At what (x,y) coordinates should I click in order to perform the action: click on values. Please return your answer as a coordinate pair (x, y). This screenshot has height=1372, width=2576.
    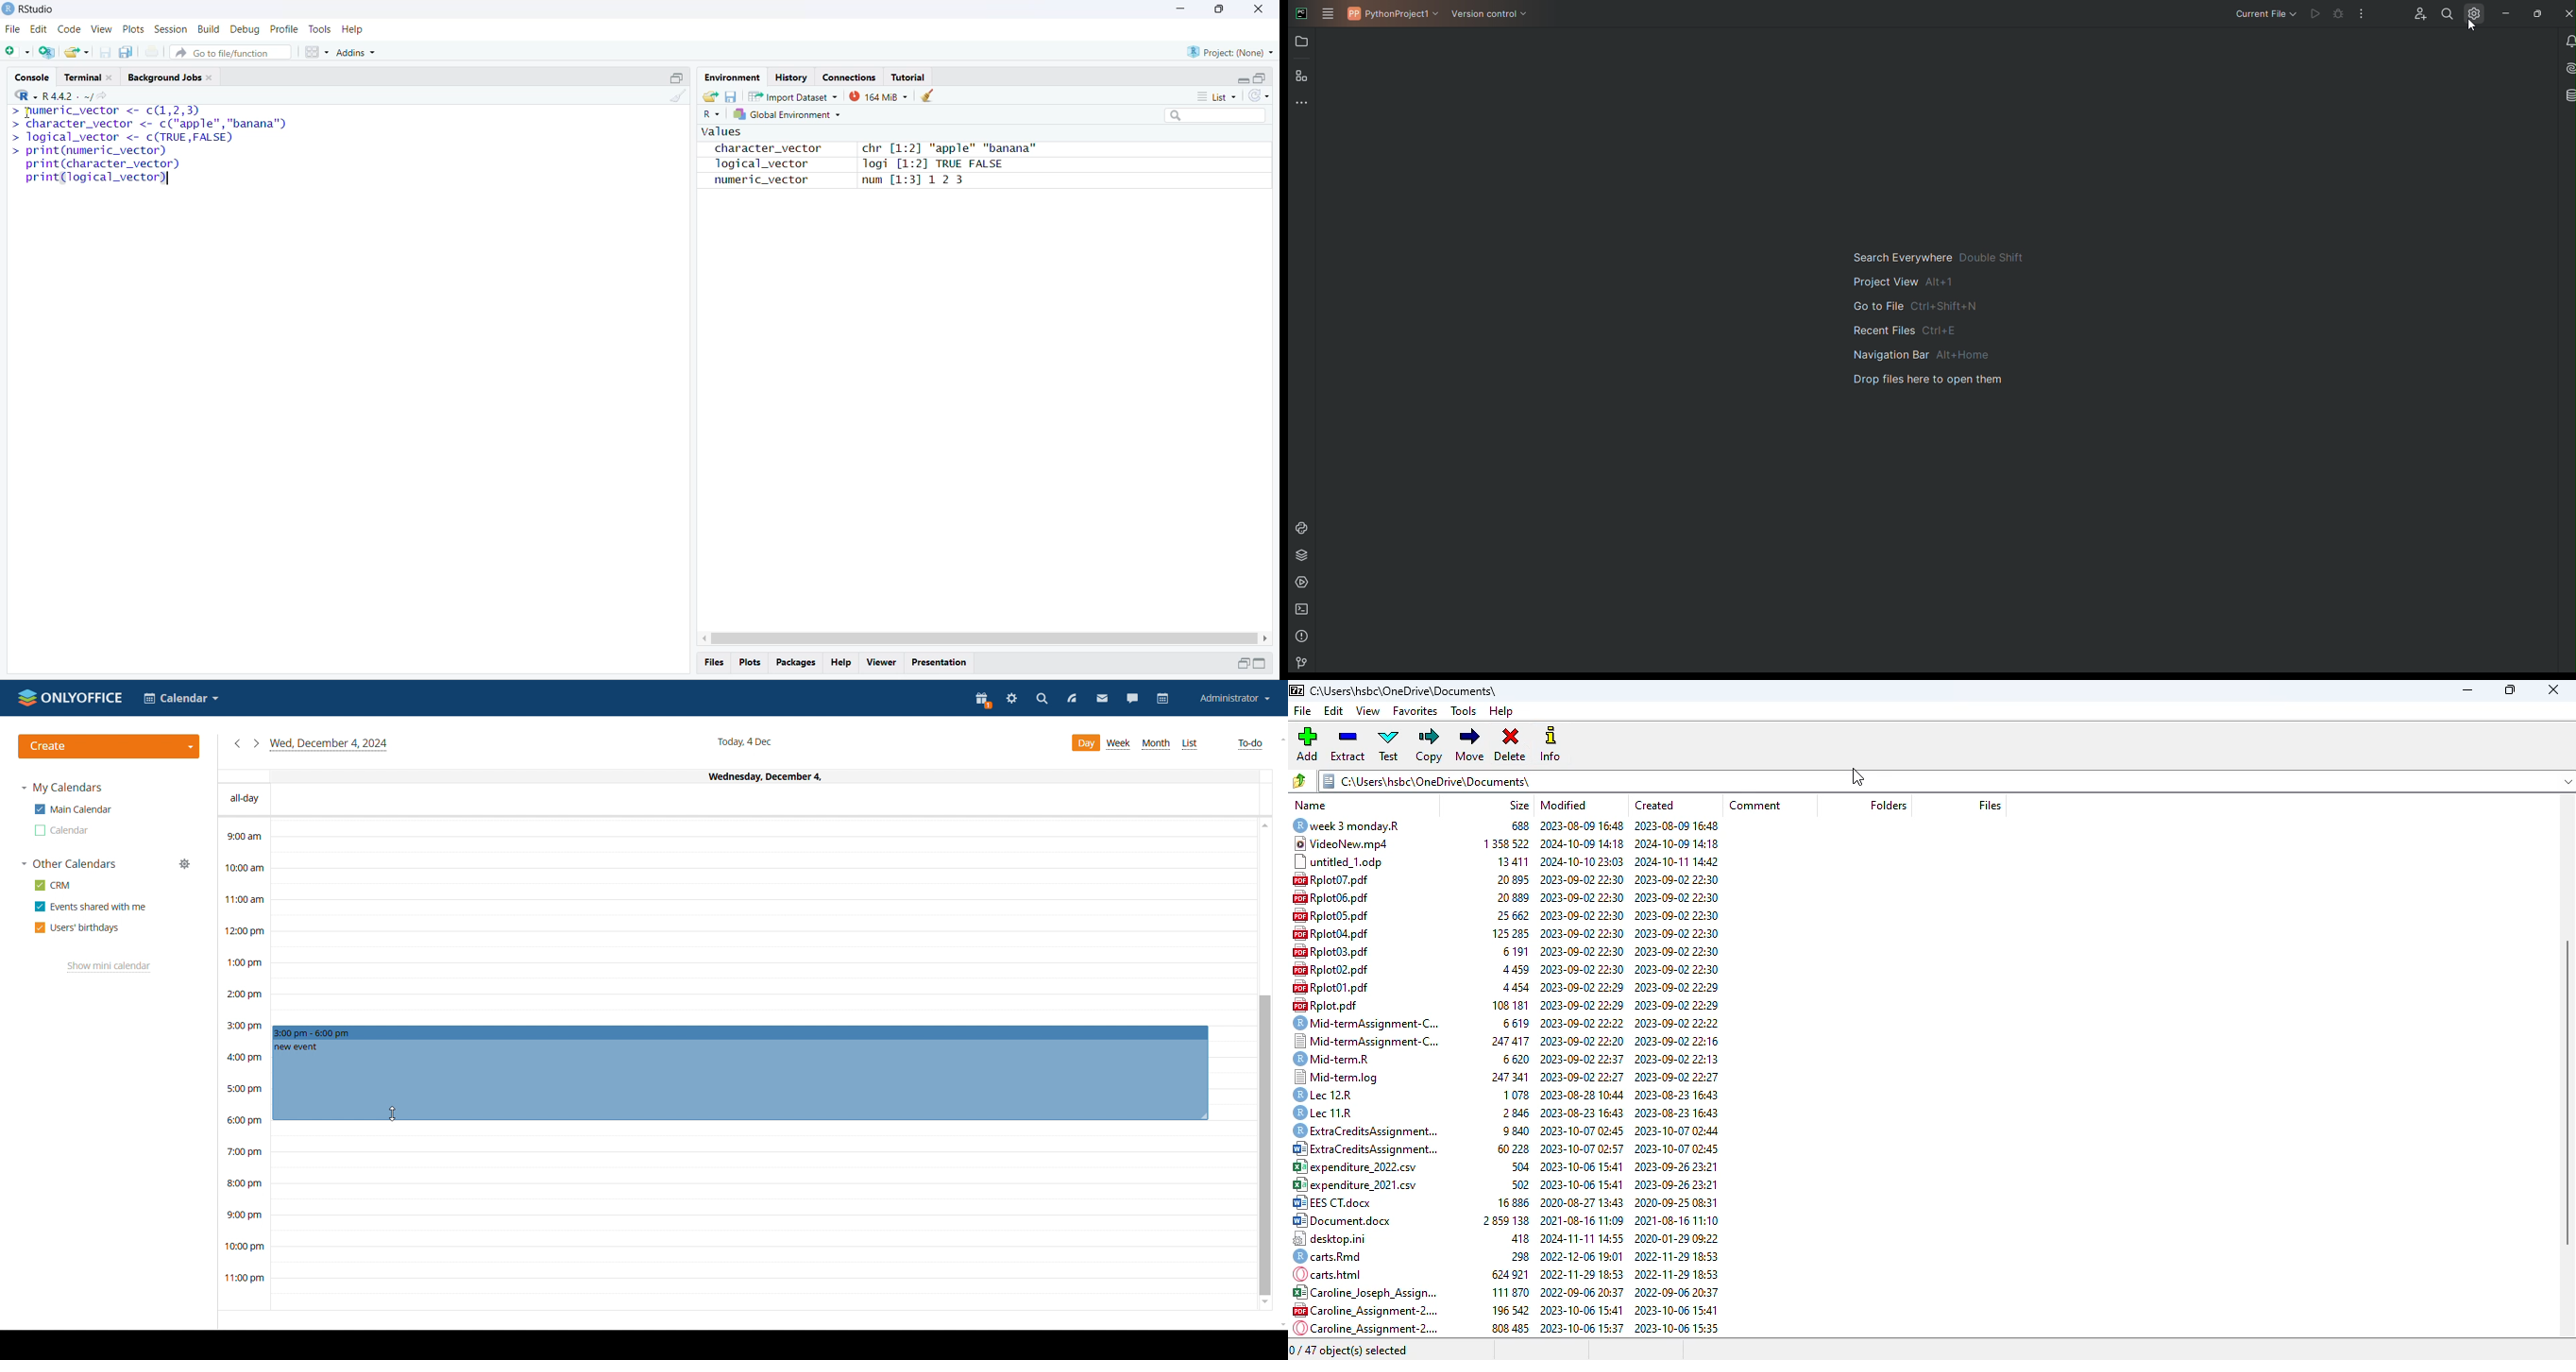
    Looking at the image, I should click on (720, 133).